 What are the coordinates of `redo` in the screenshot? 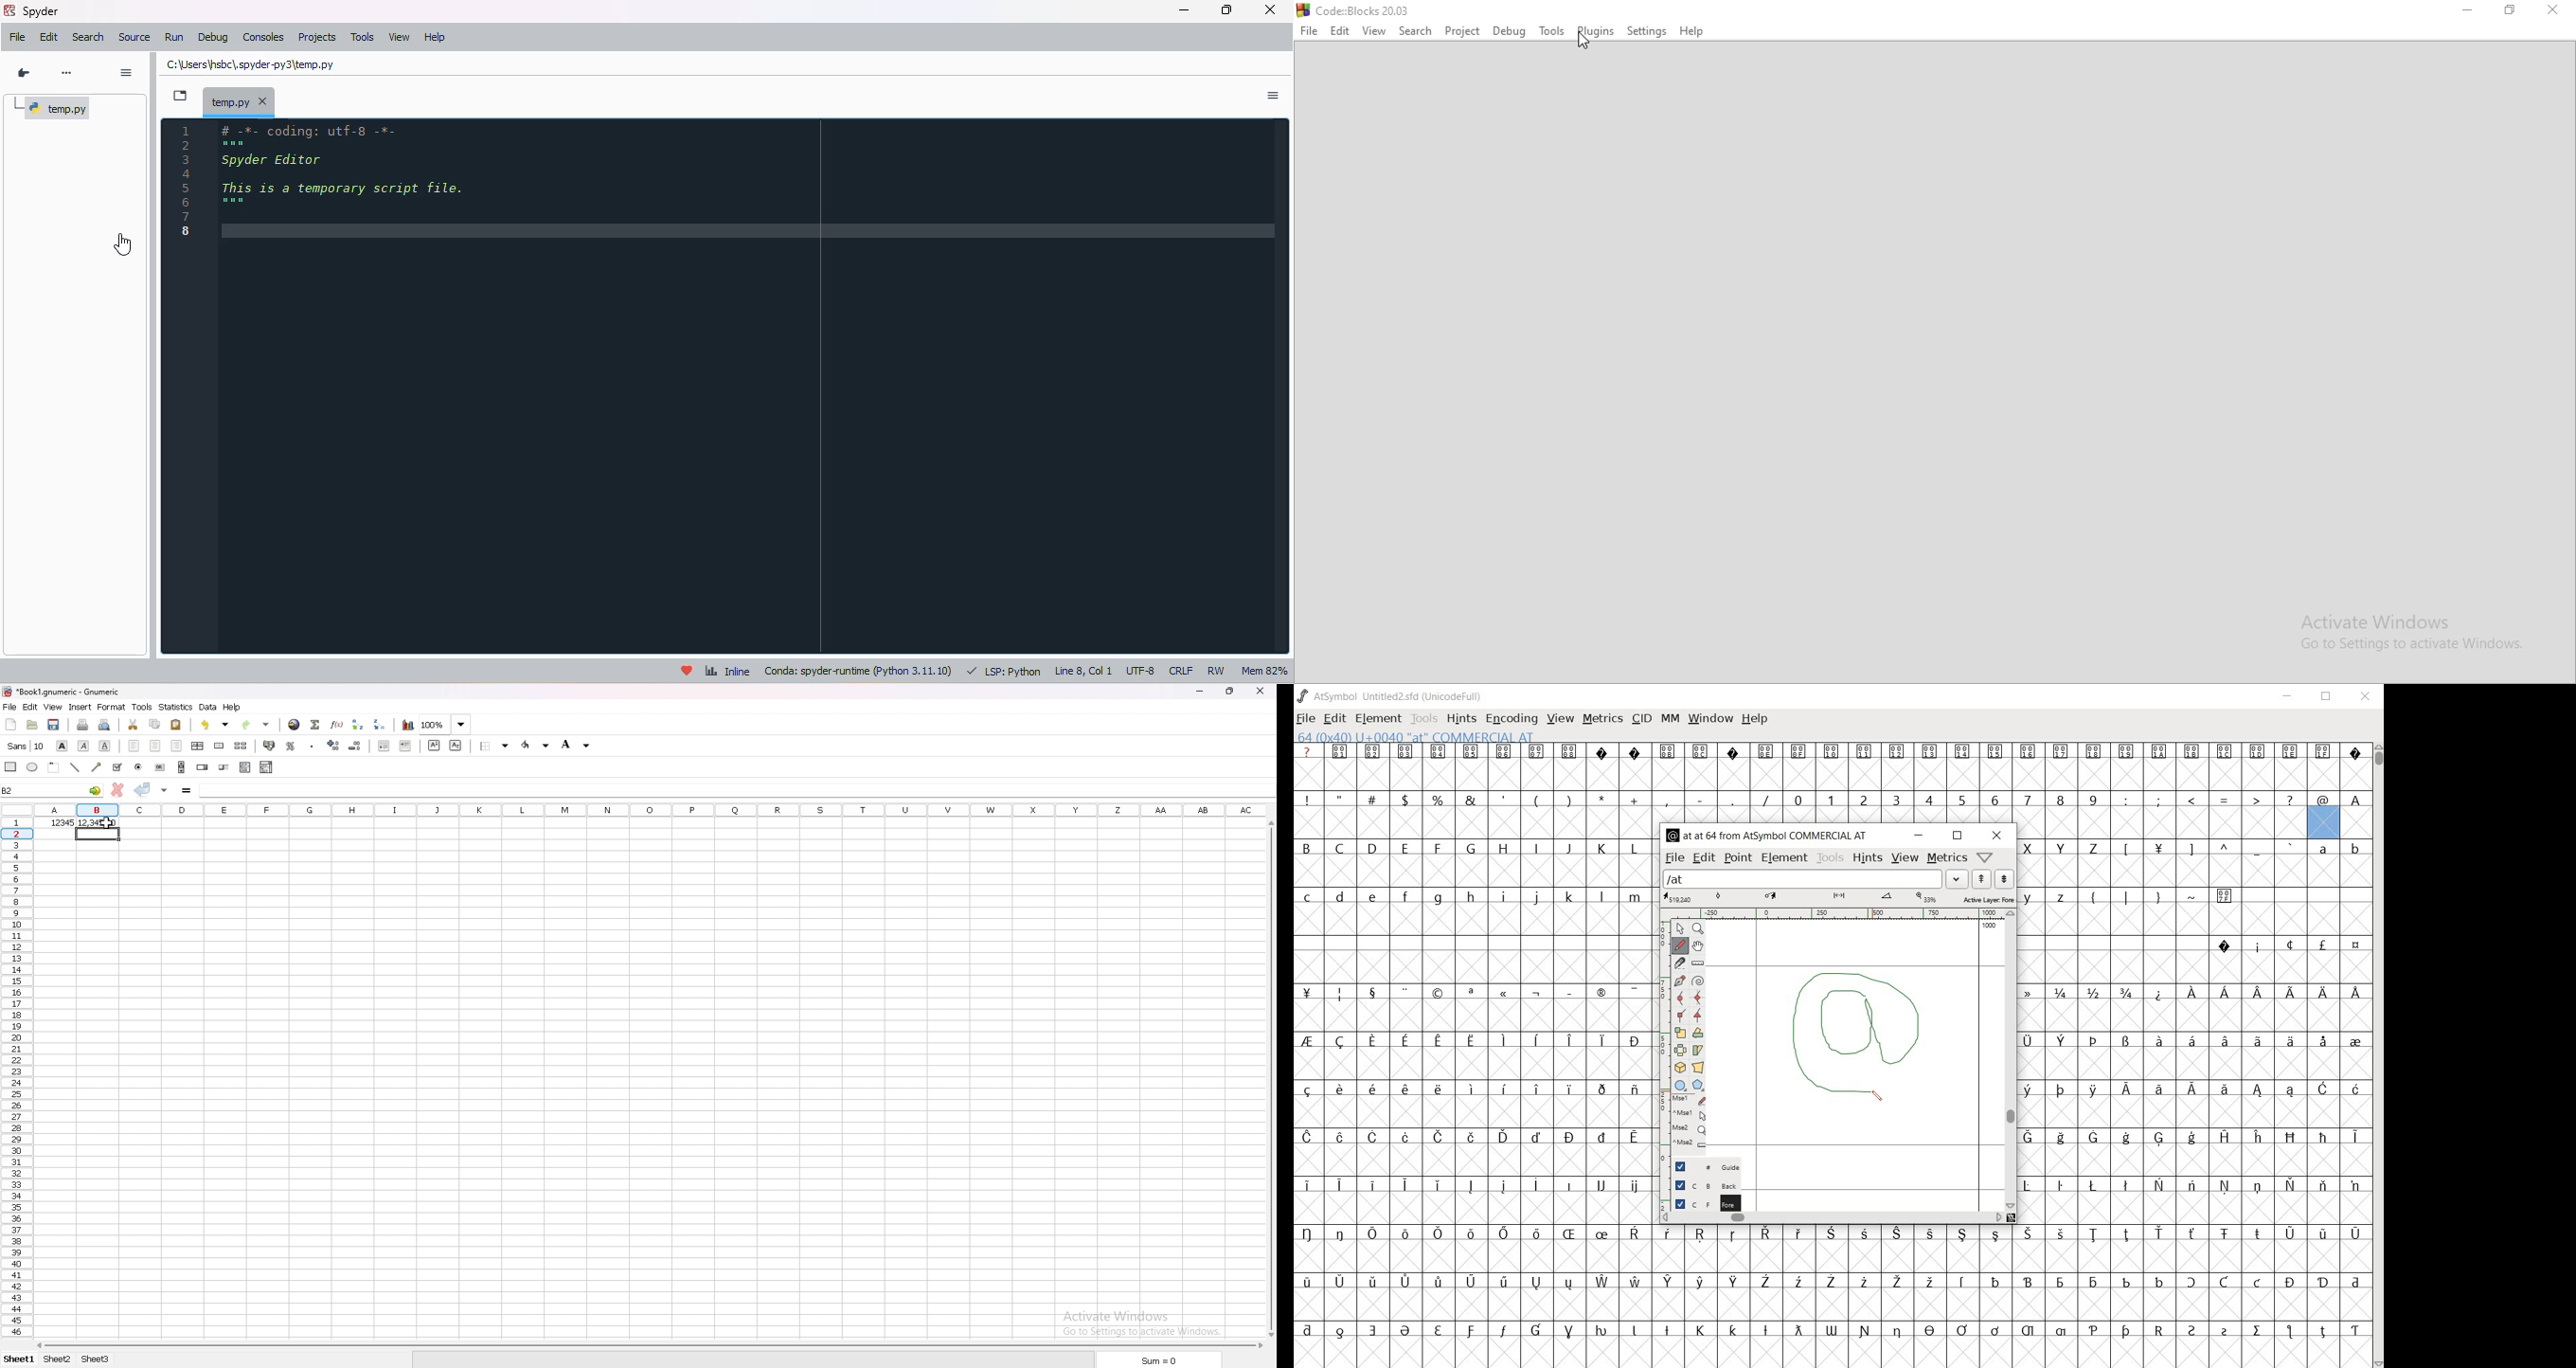 It's located at (256, 725).